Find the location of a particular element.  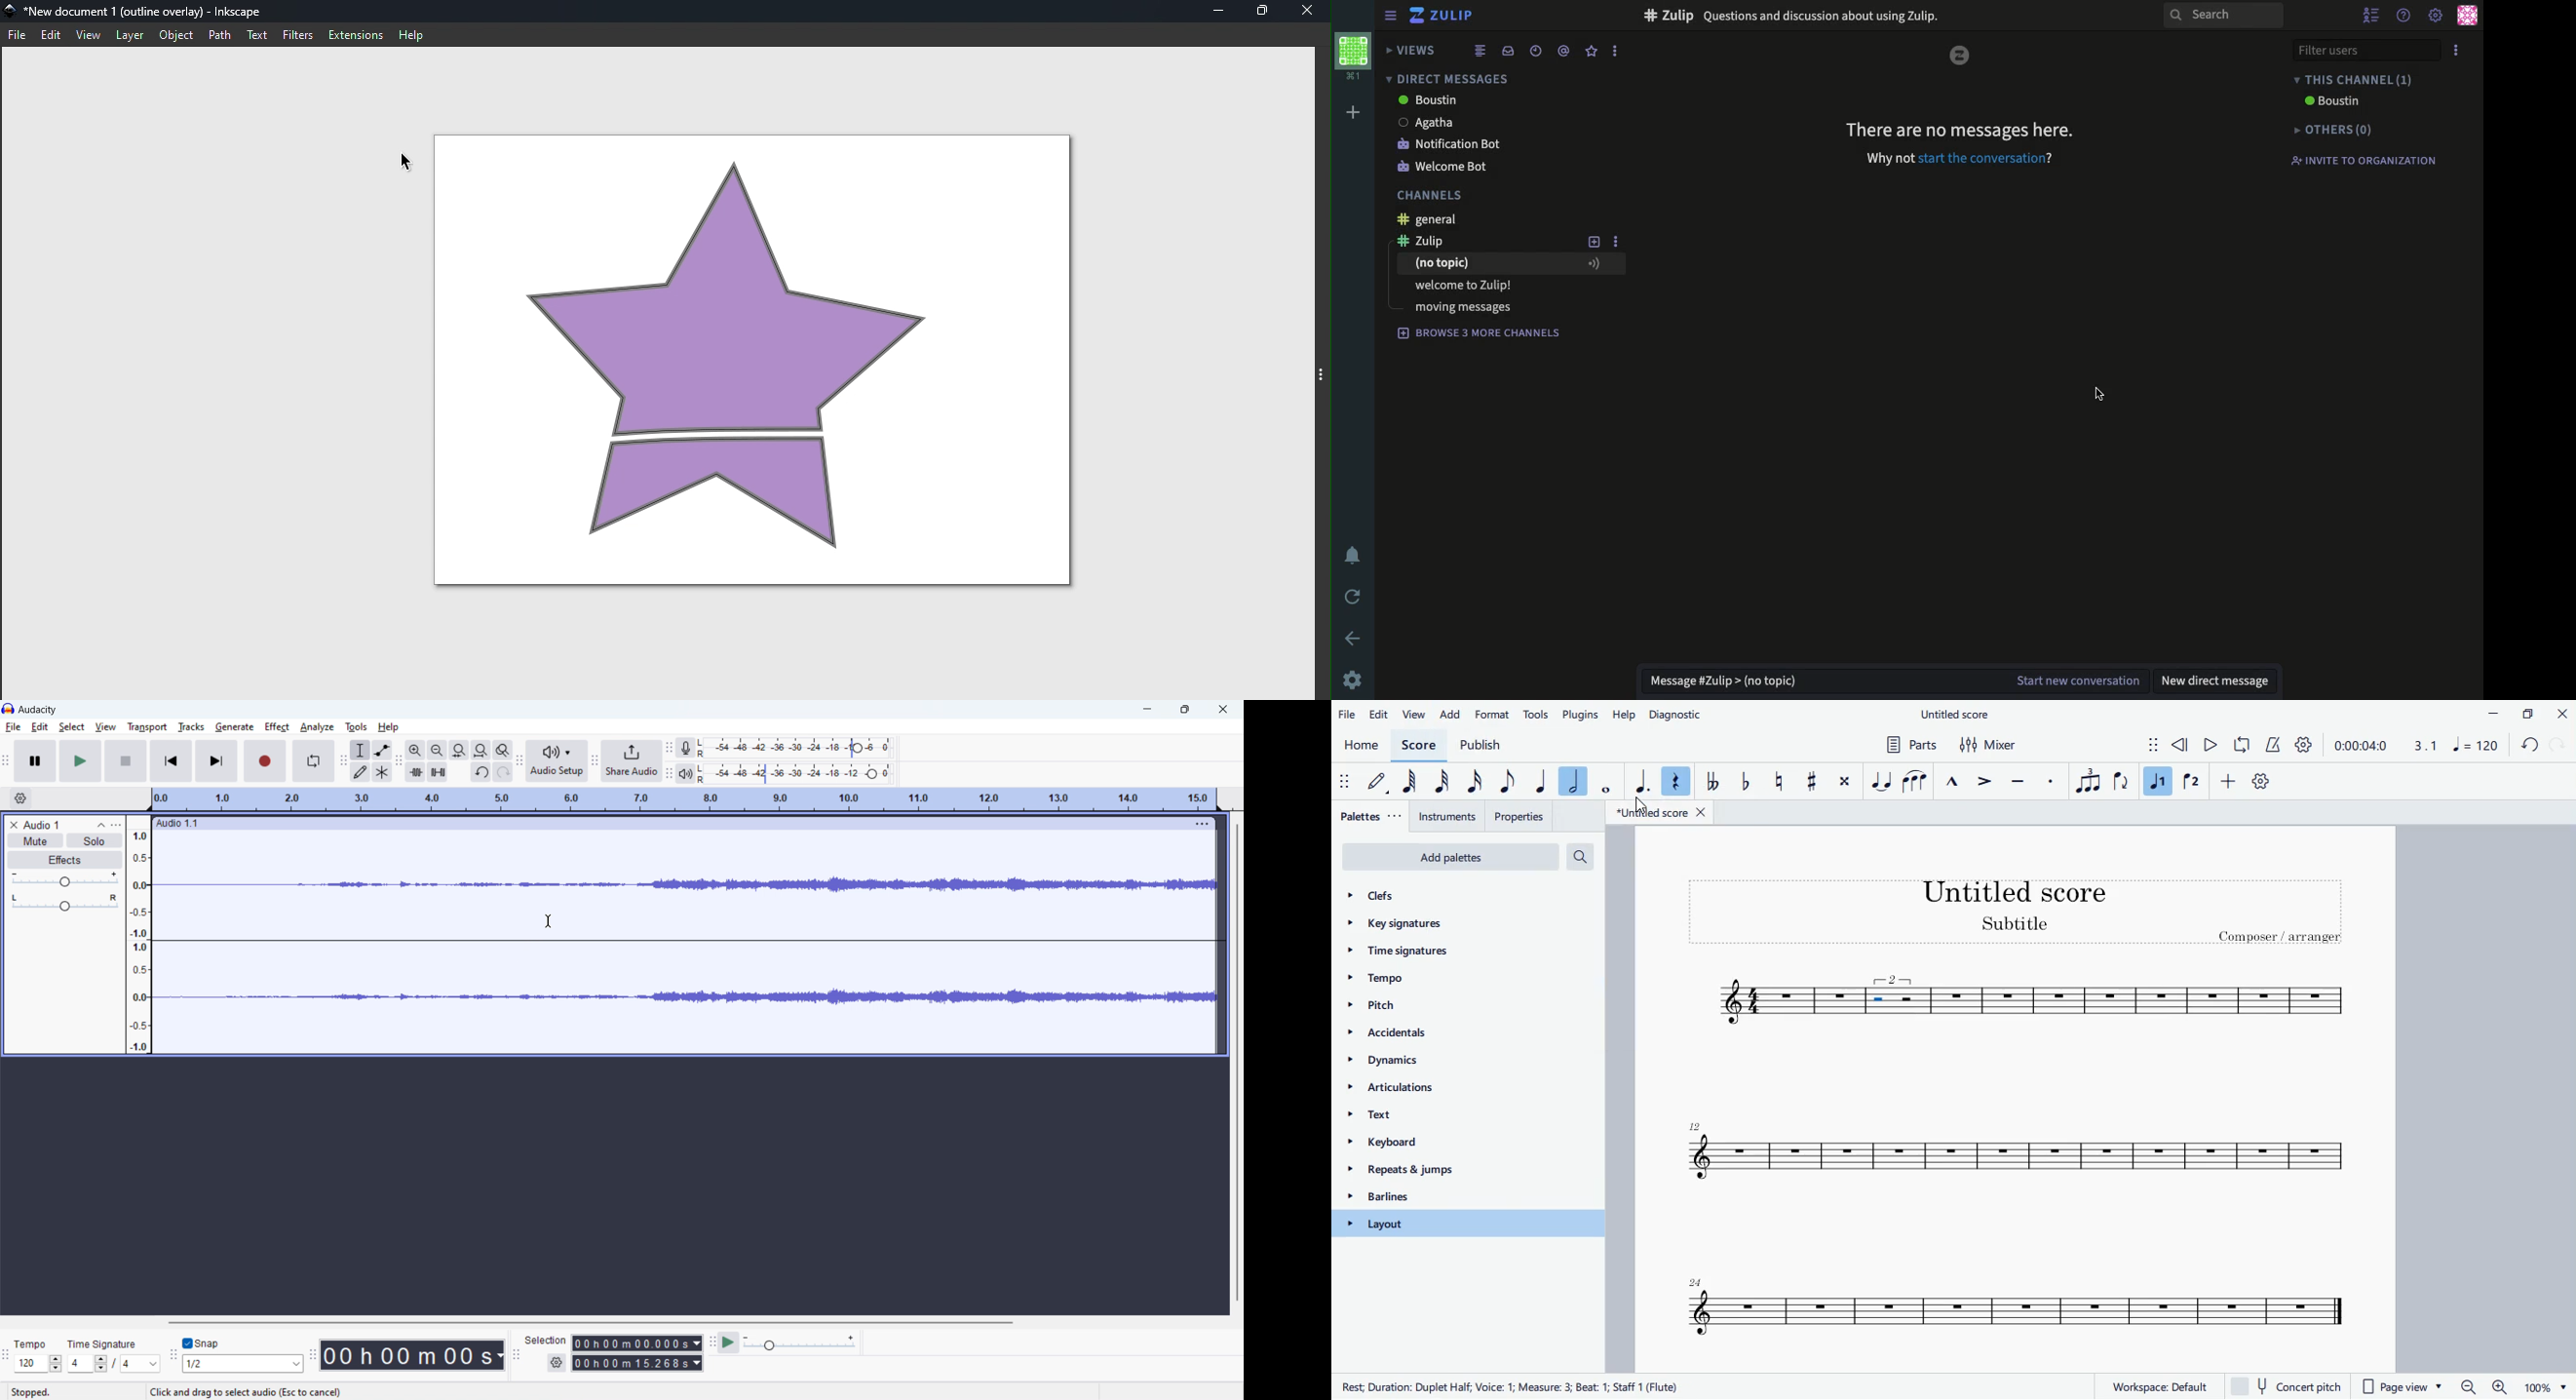

share audio is located at coordinates (632, 761).